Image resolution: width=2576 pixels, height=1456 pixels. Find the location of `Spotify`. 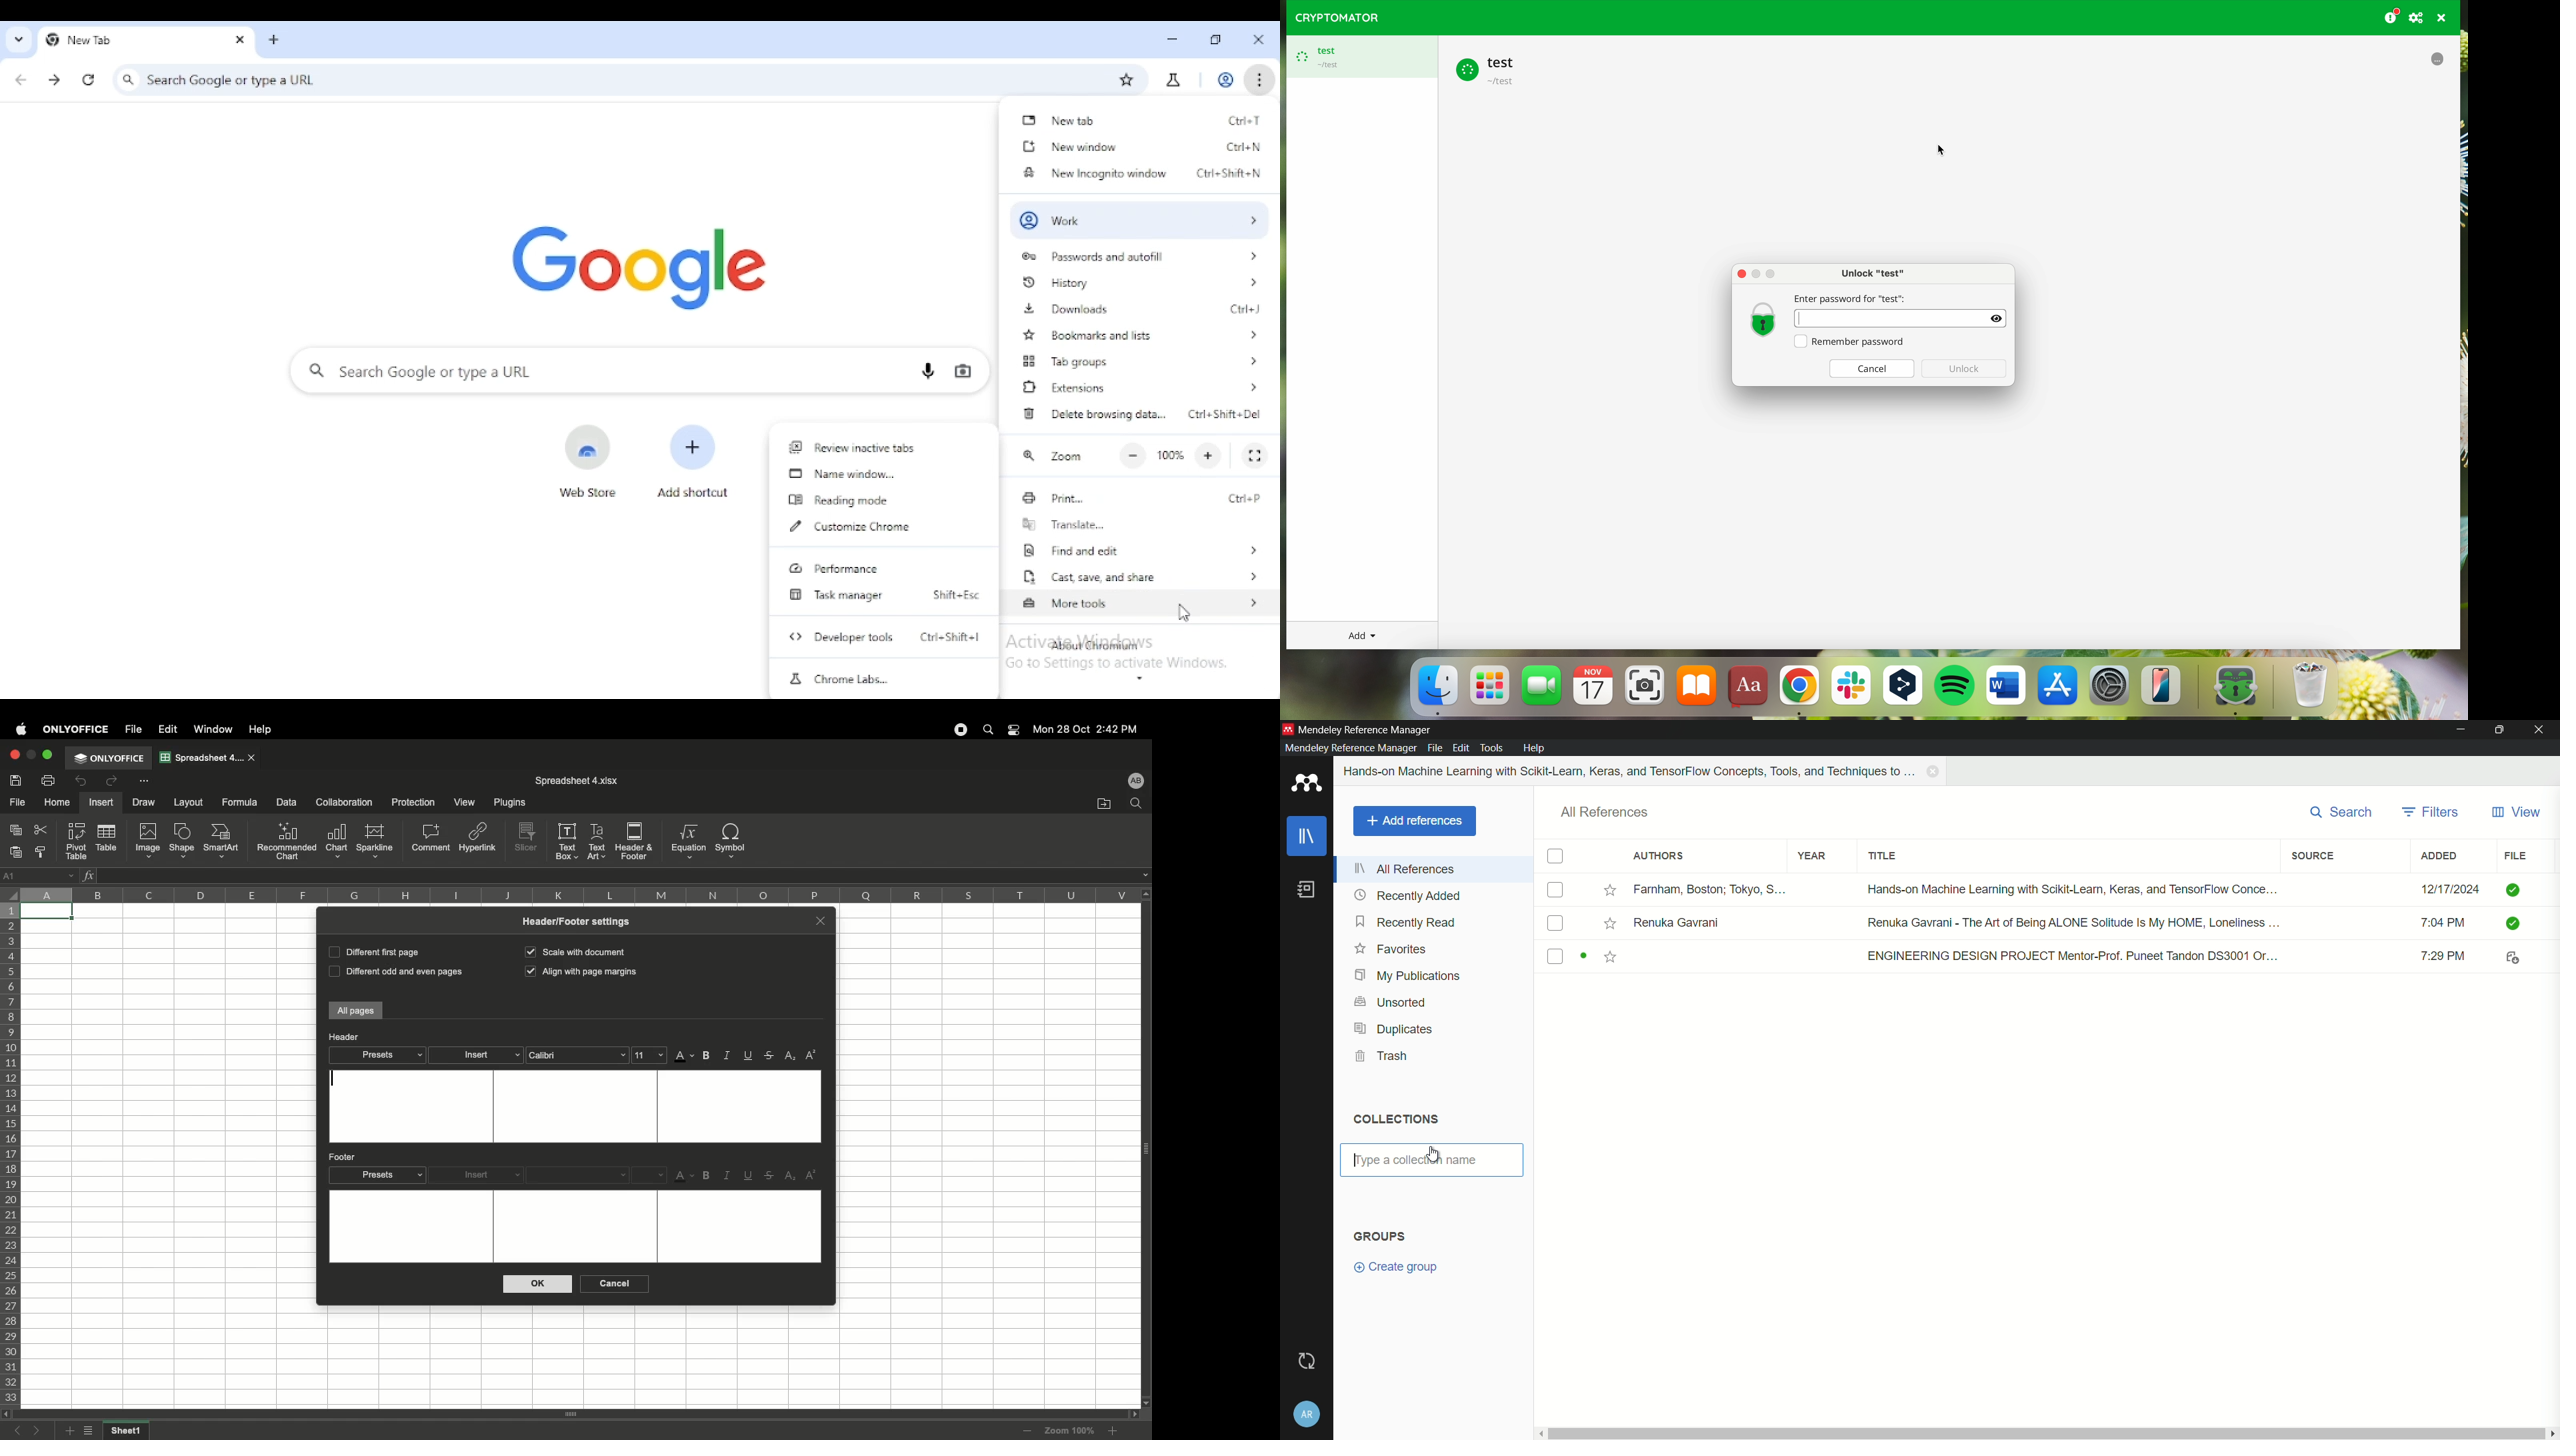

Spotify is located at coordinates (1956, 687).